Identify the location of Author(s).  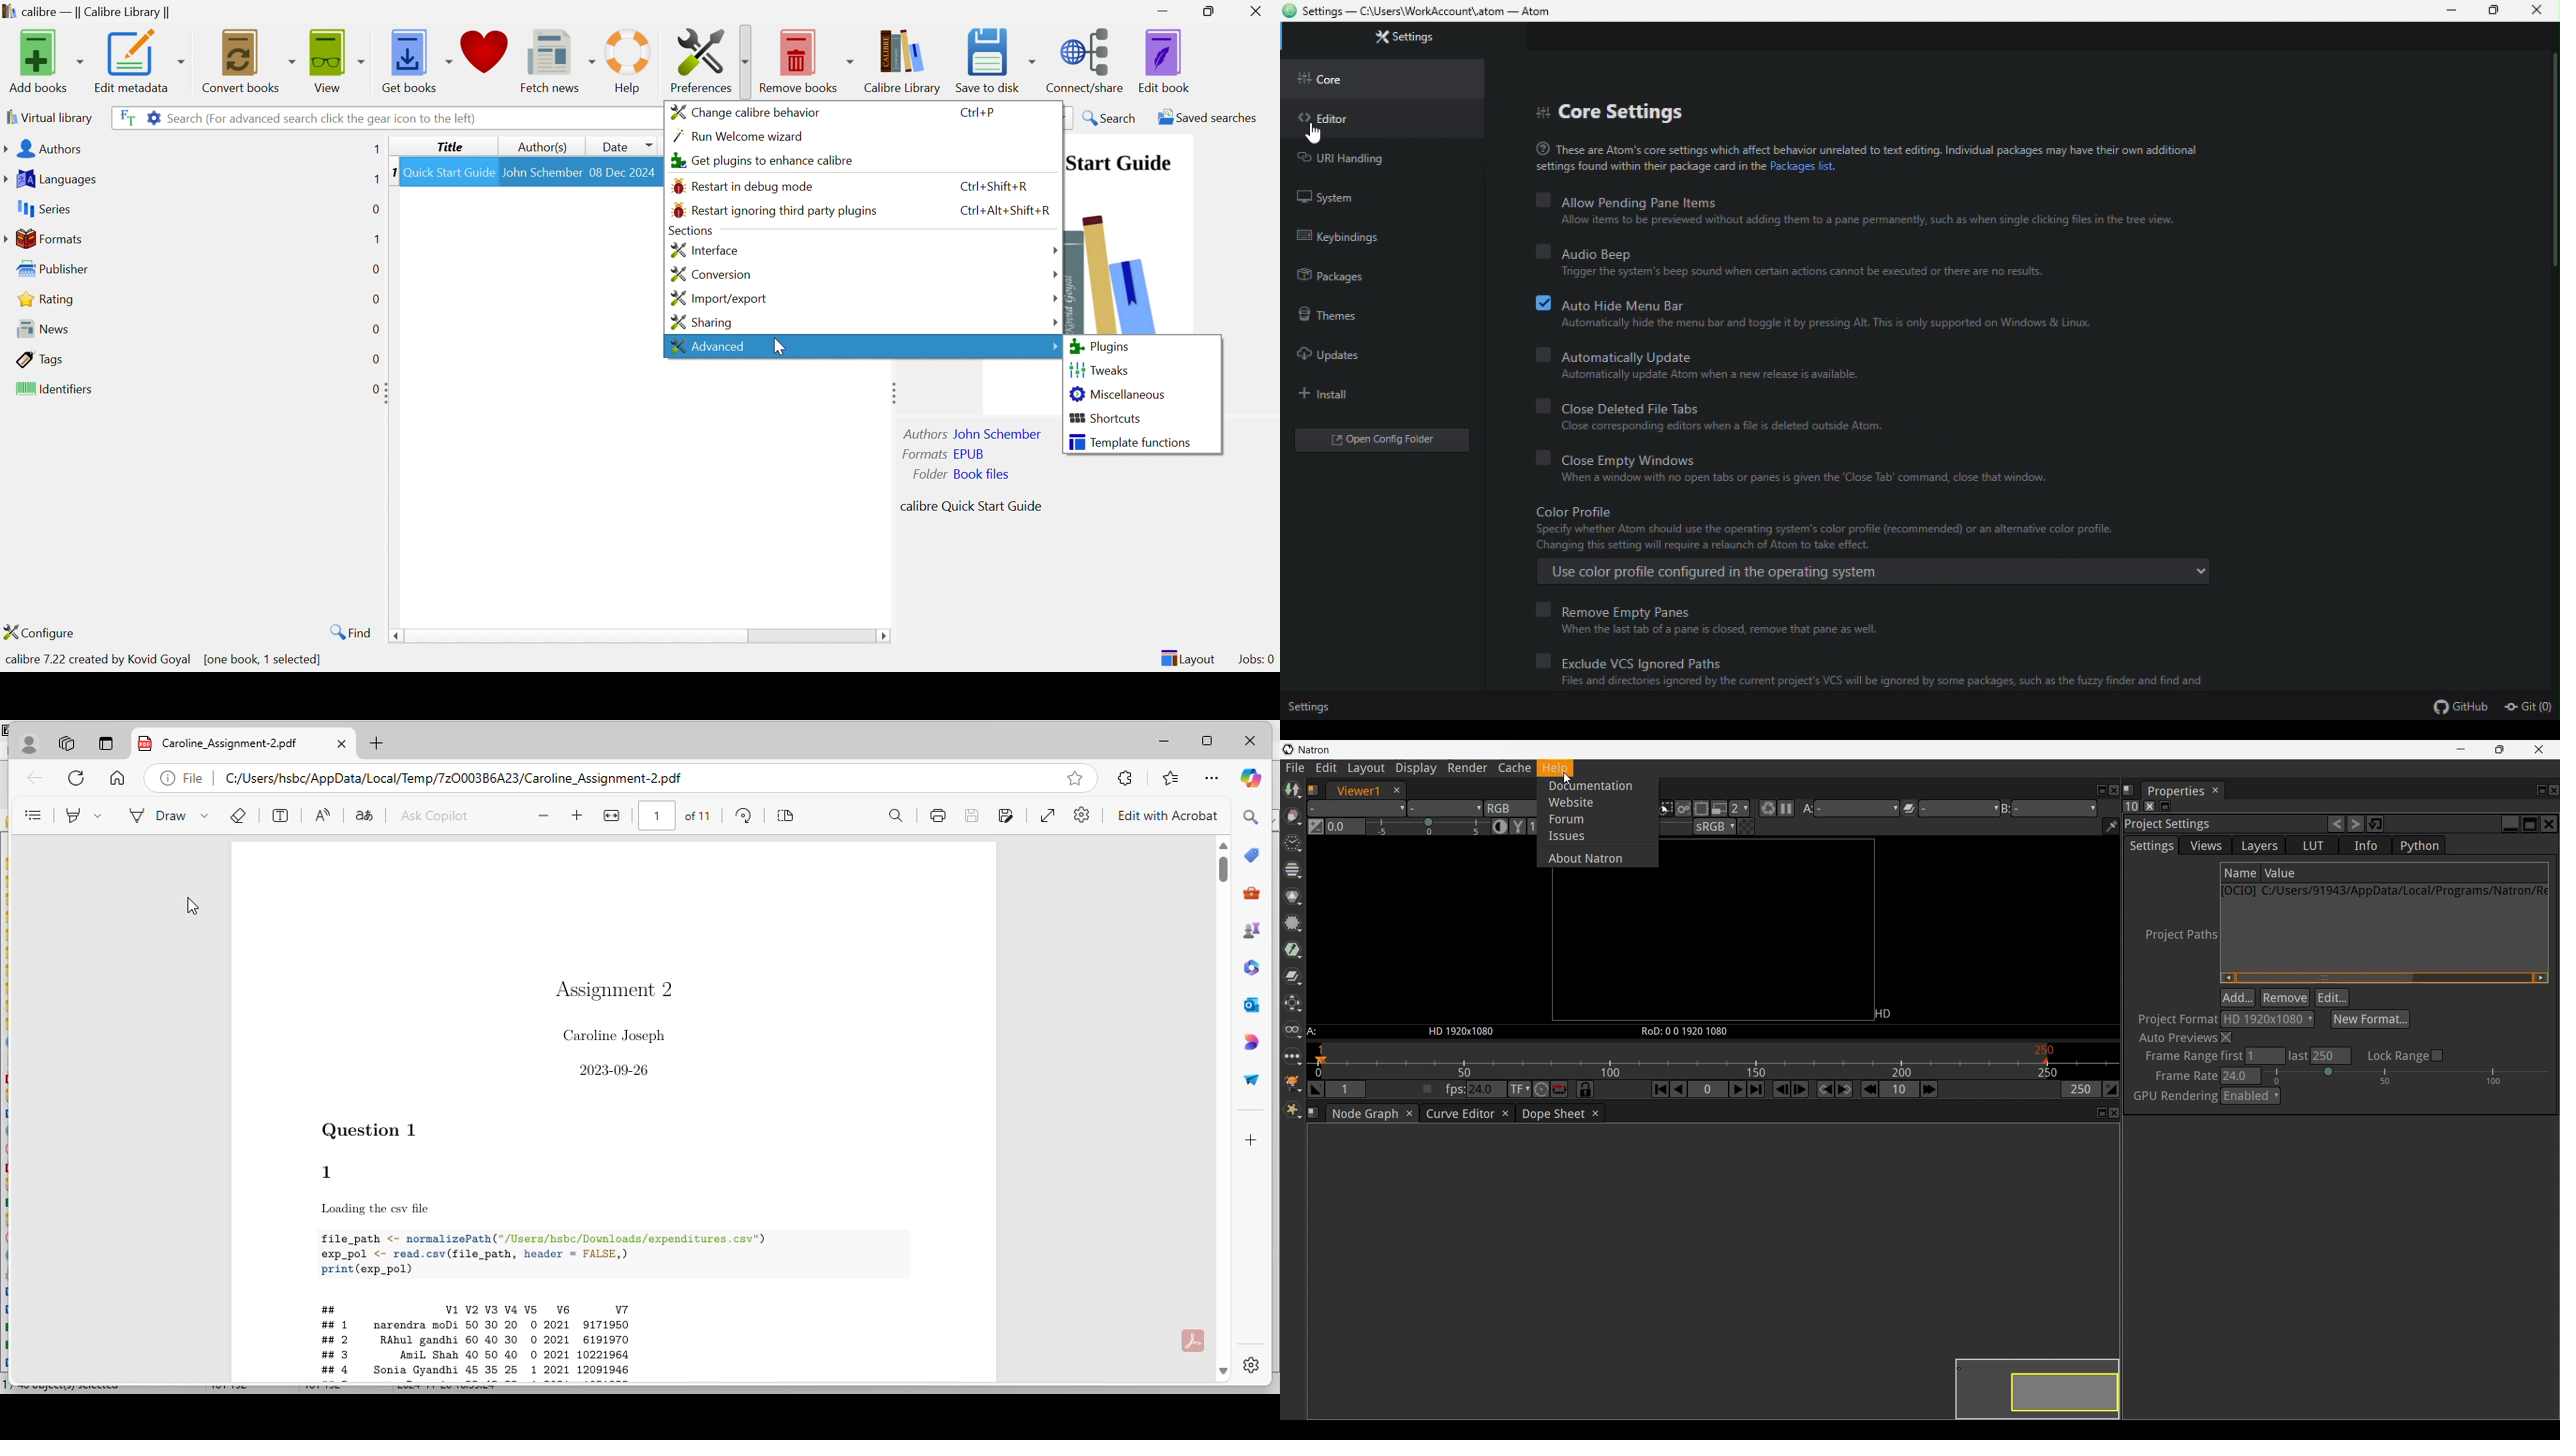
(544, 147).